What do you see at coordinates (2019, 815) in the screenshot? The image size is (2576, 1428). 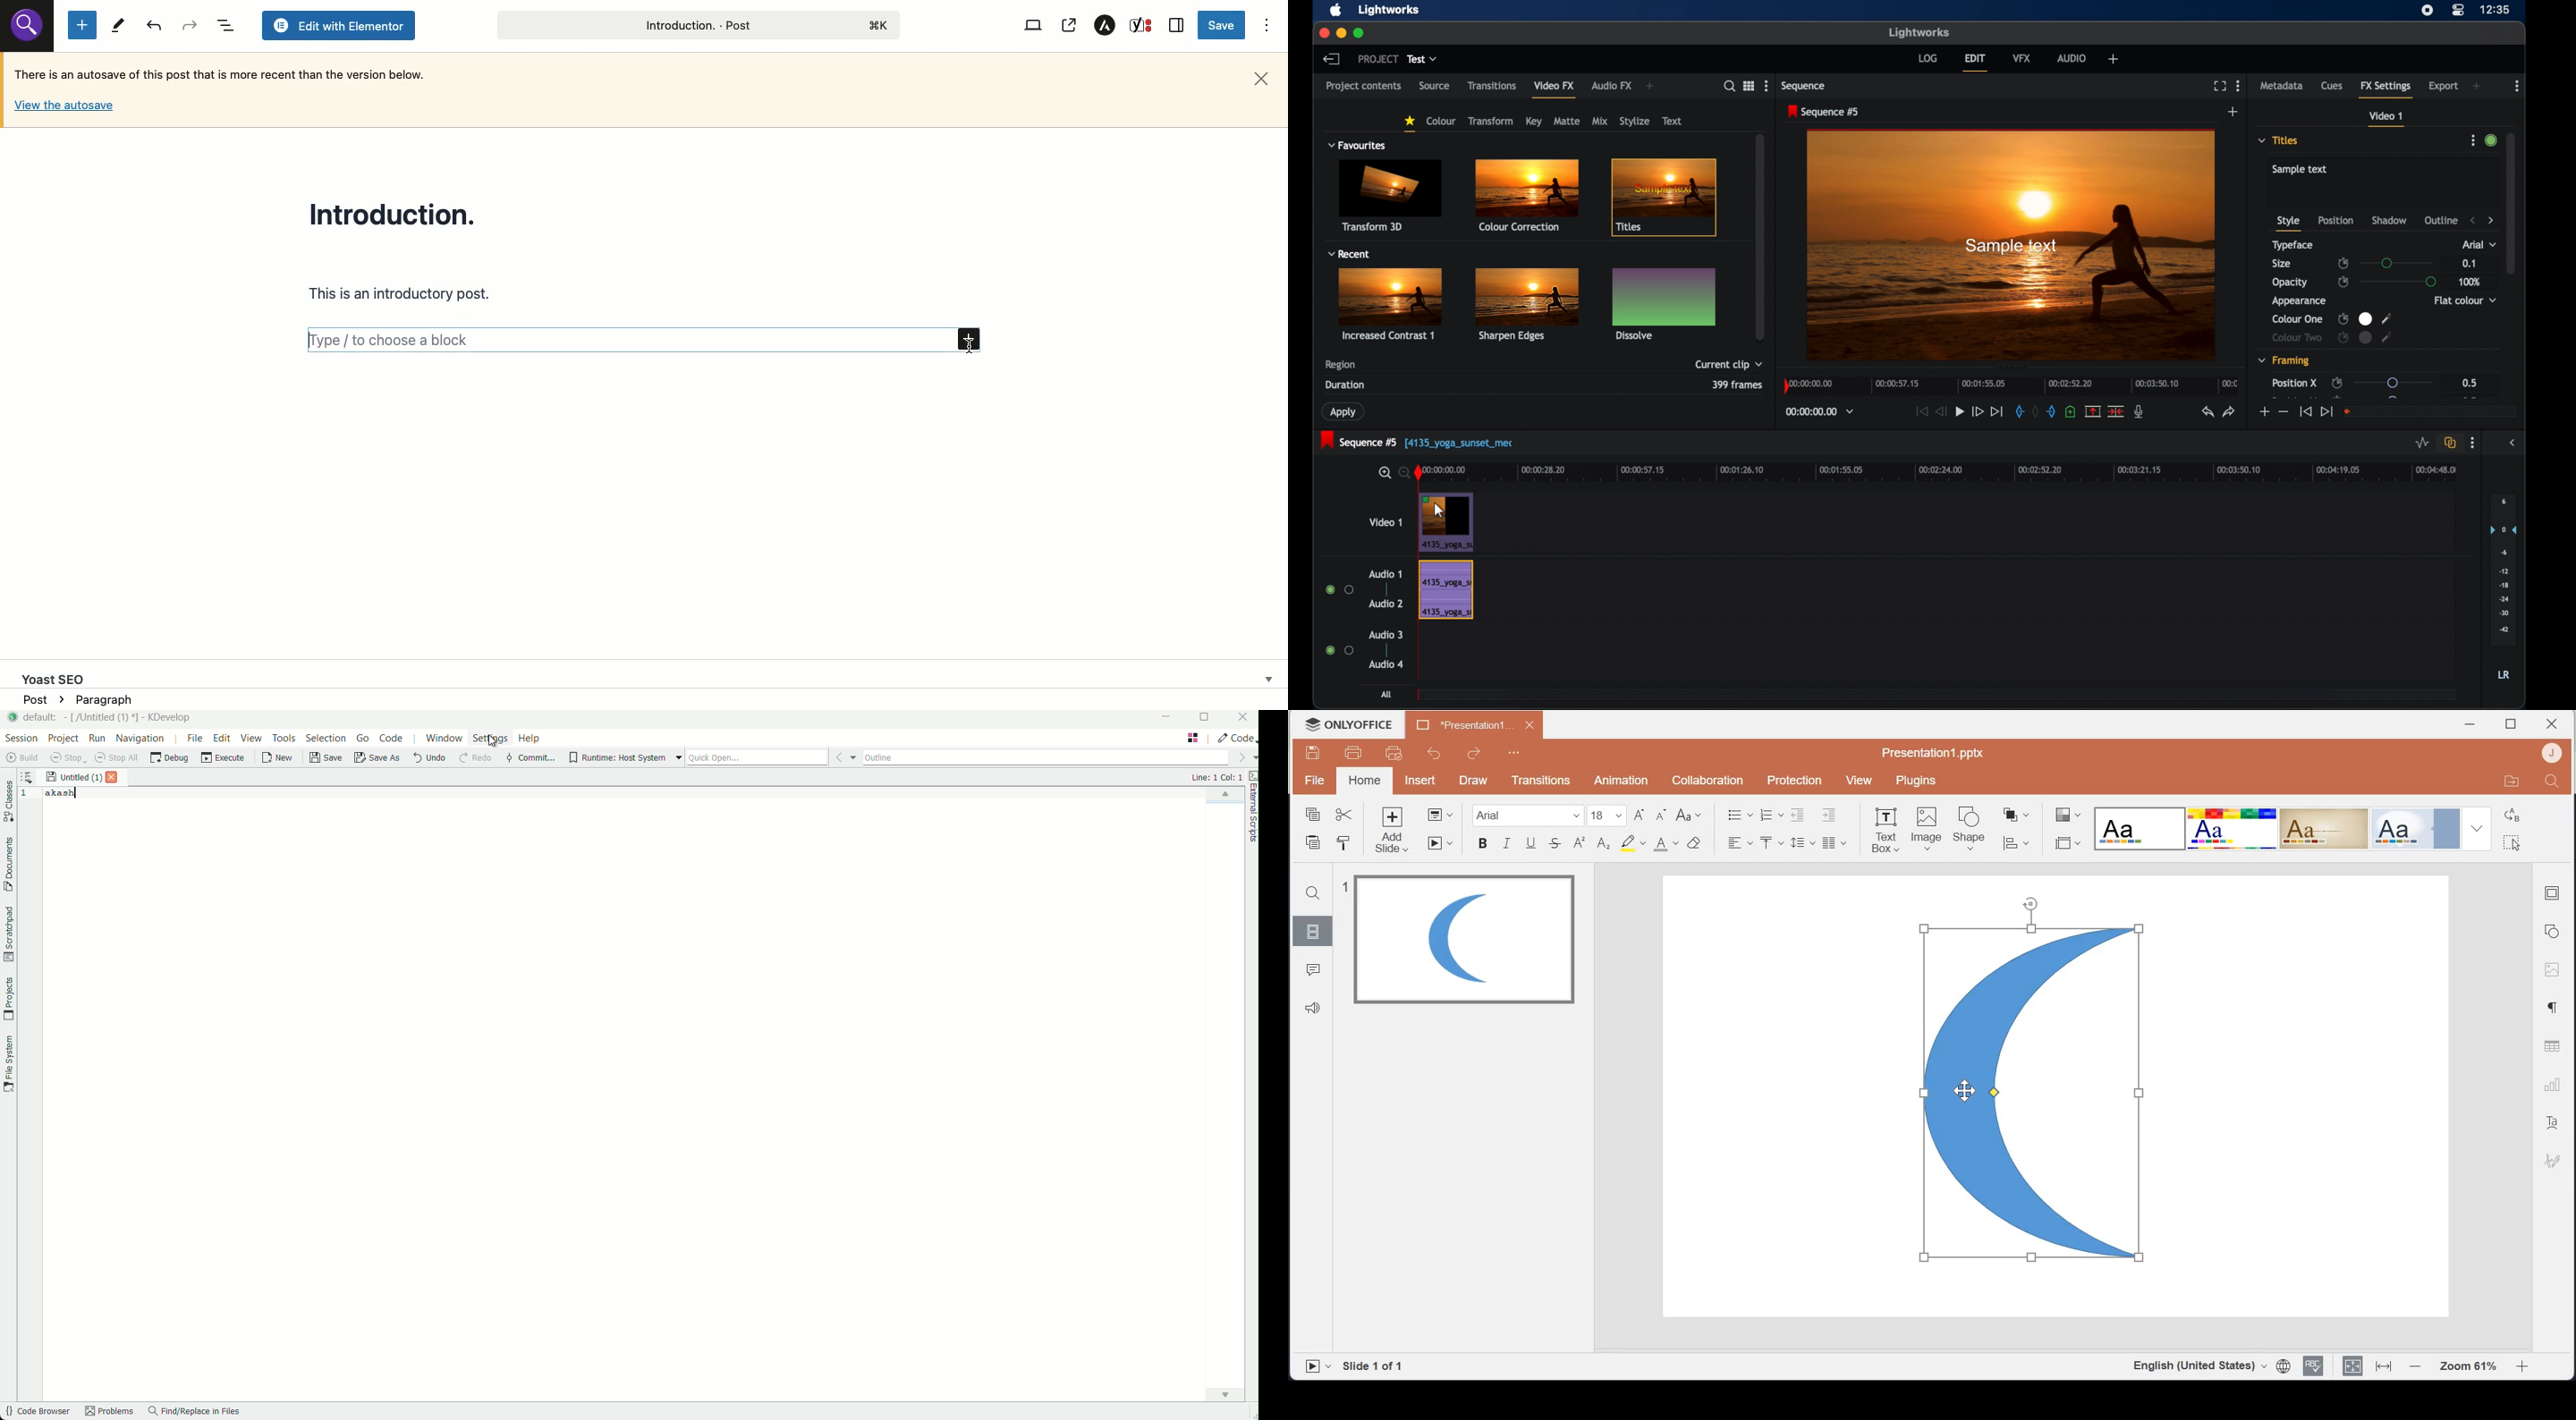 I see `Arrange shape` at bounding box center [2019, 815].